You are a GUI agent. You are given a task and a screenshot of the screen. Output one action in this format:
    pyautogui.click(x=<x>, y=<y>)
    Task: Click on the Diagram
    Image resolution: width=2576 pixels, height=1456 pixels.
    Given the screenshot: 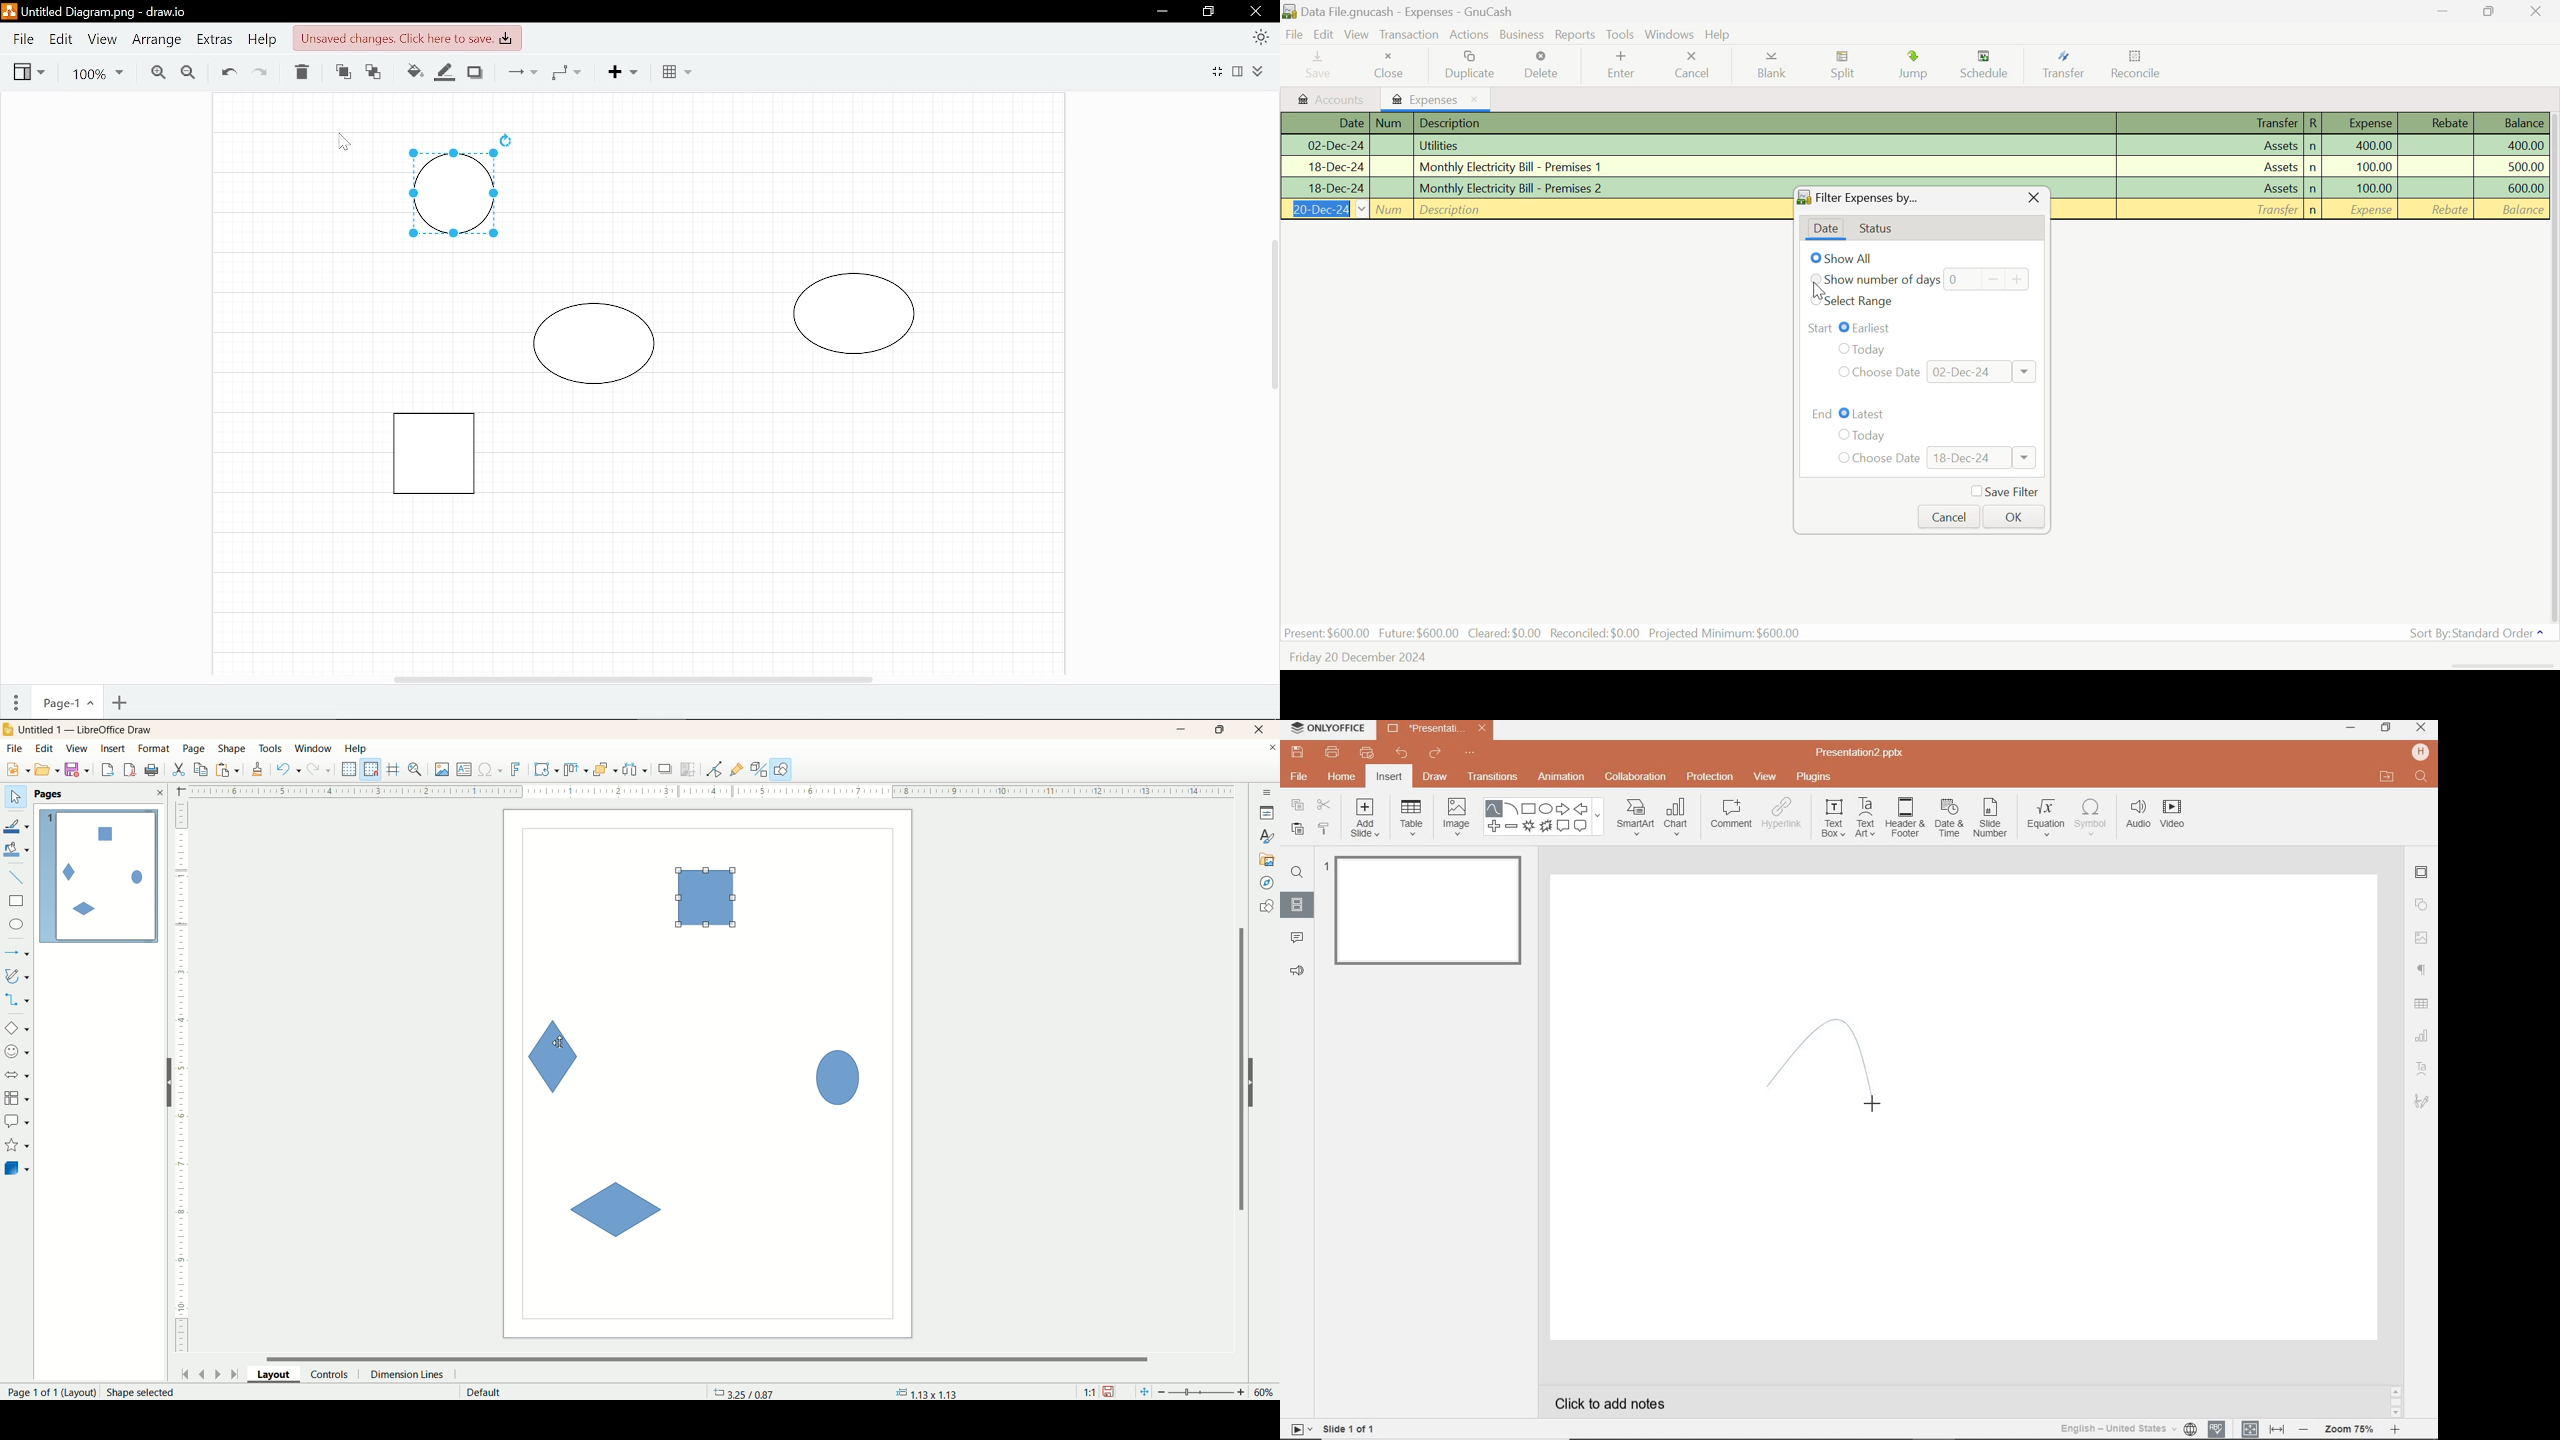 What is the action you would take?
    pyautogui.click(x=854, y=314)
    